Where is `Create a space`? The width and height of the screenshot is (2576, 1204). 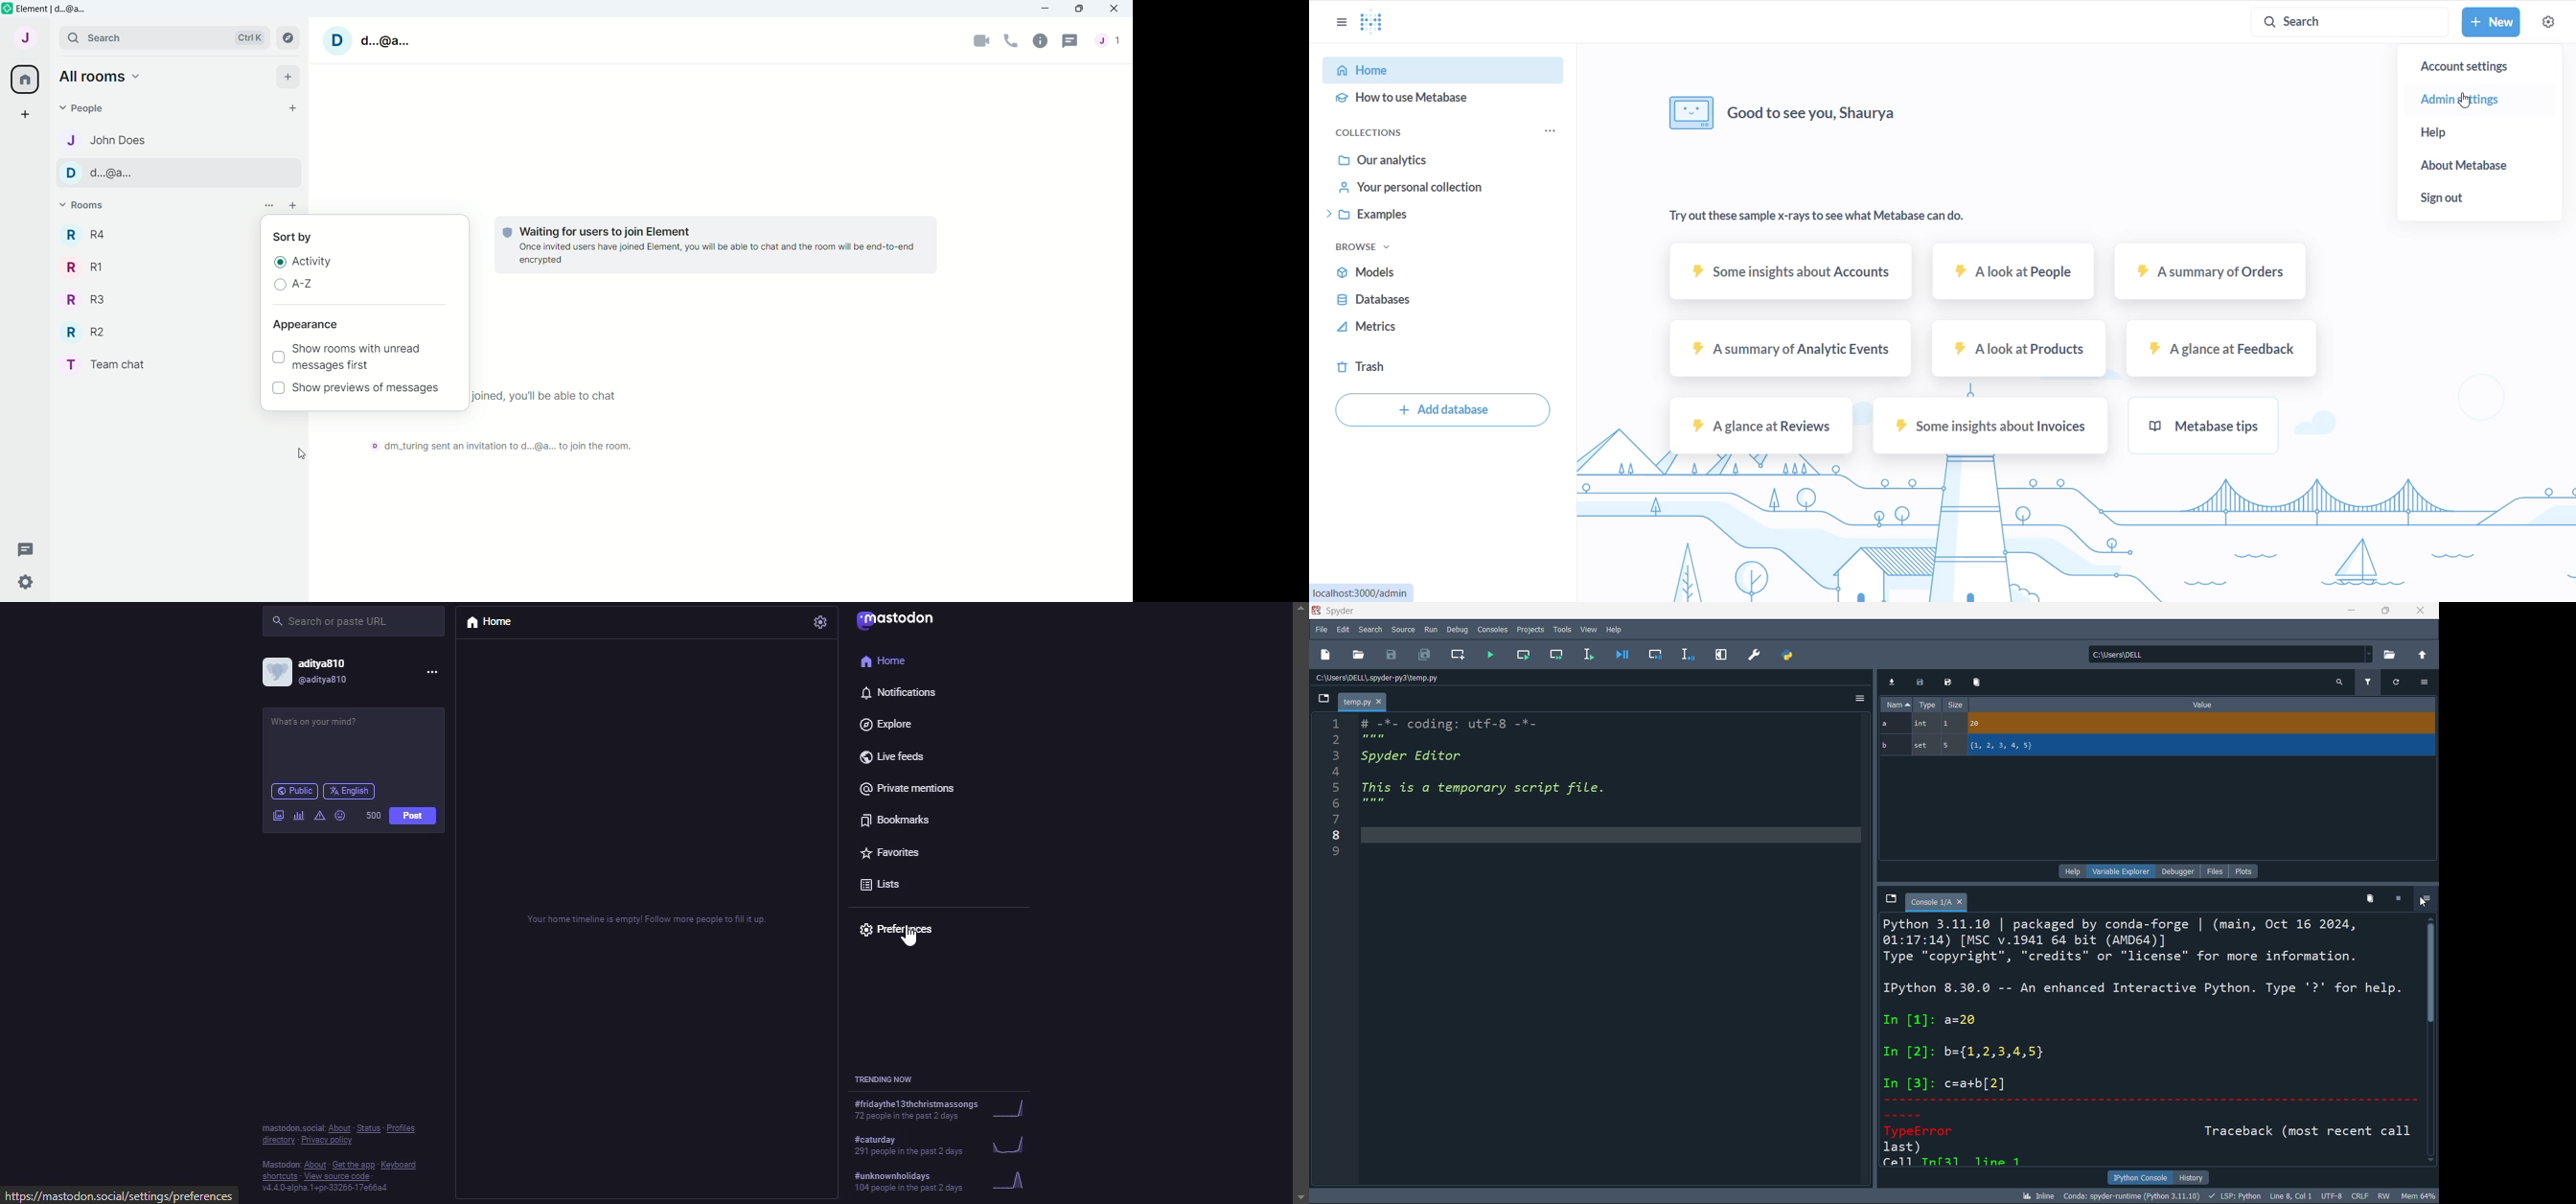
Create a space is located at coordinates (30, 113).